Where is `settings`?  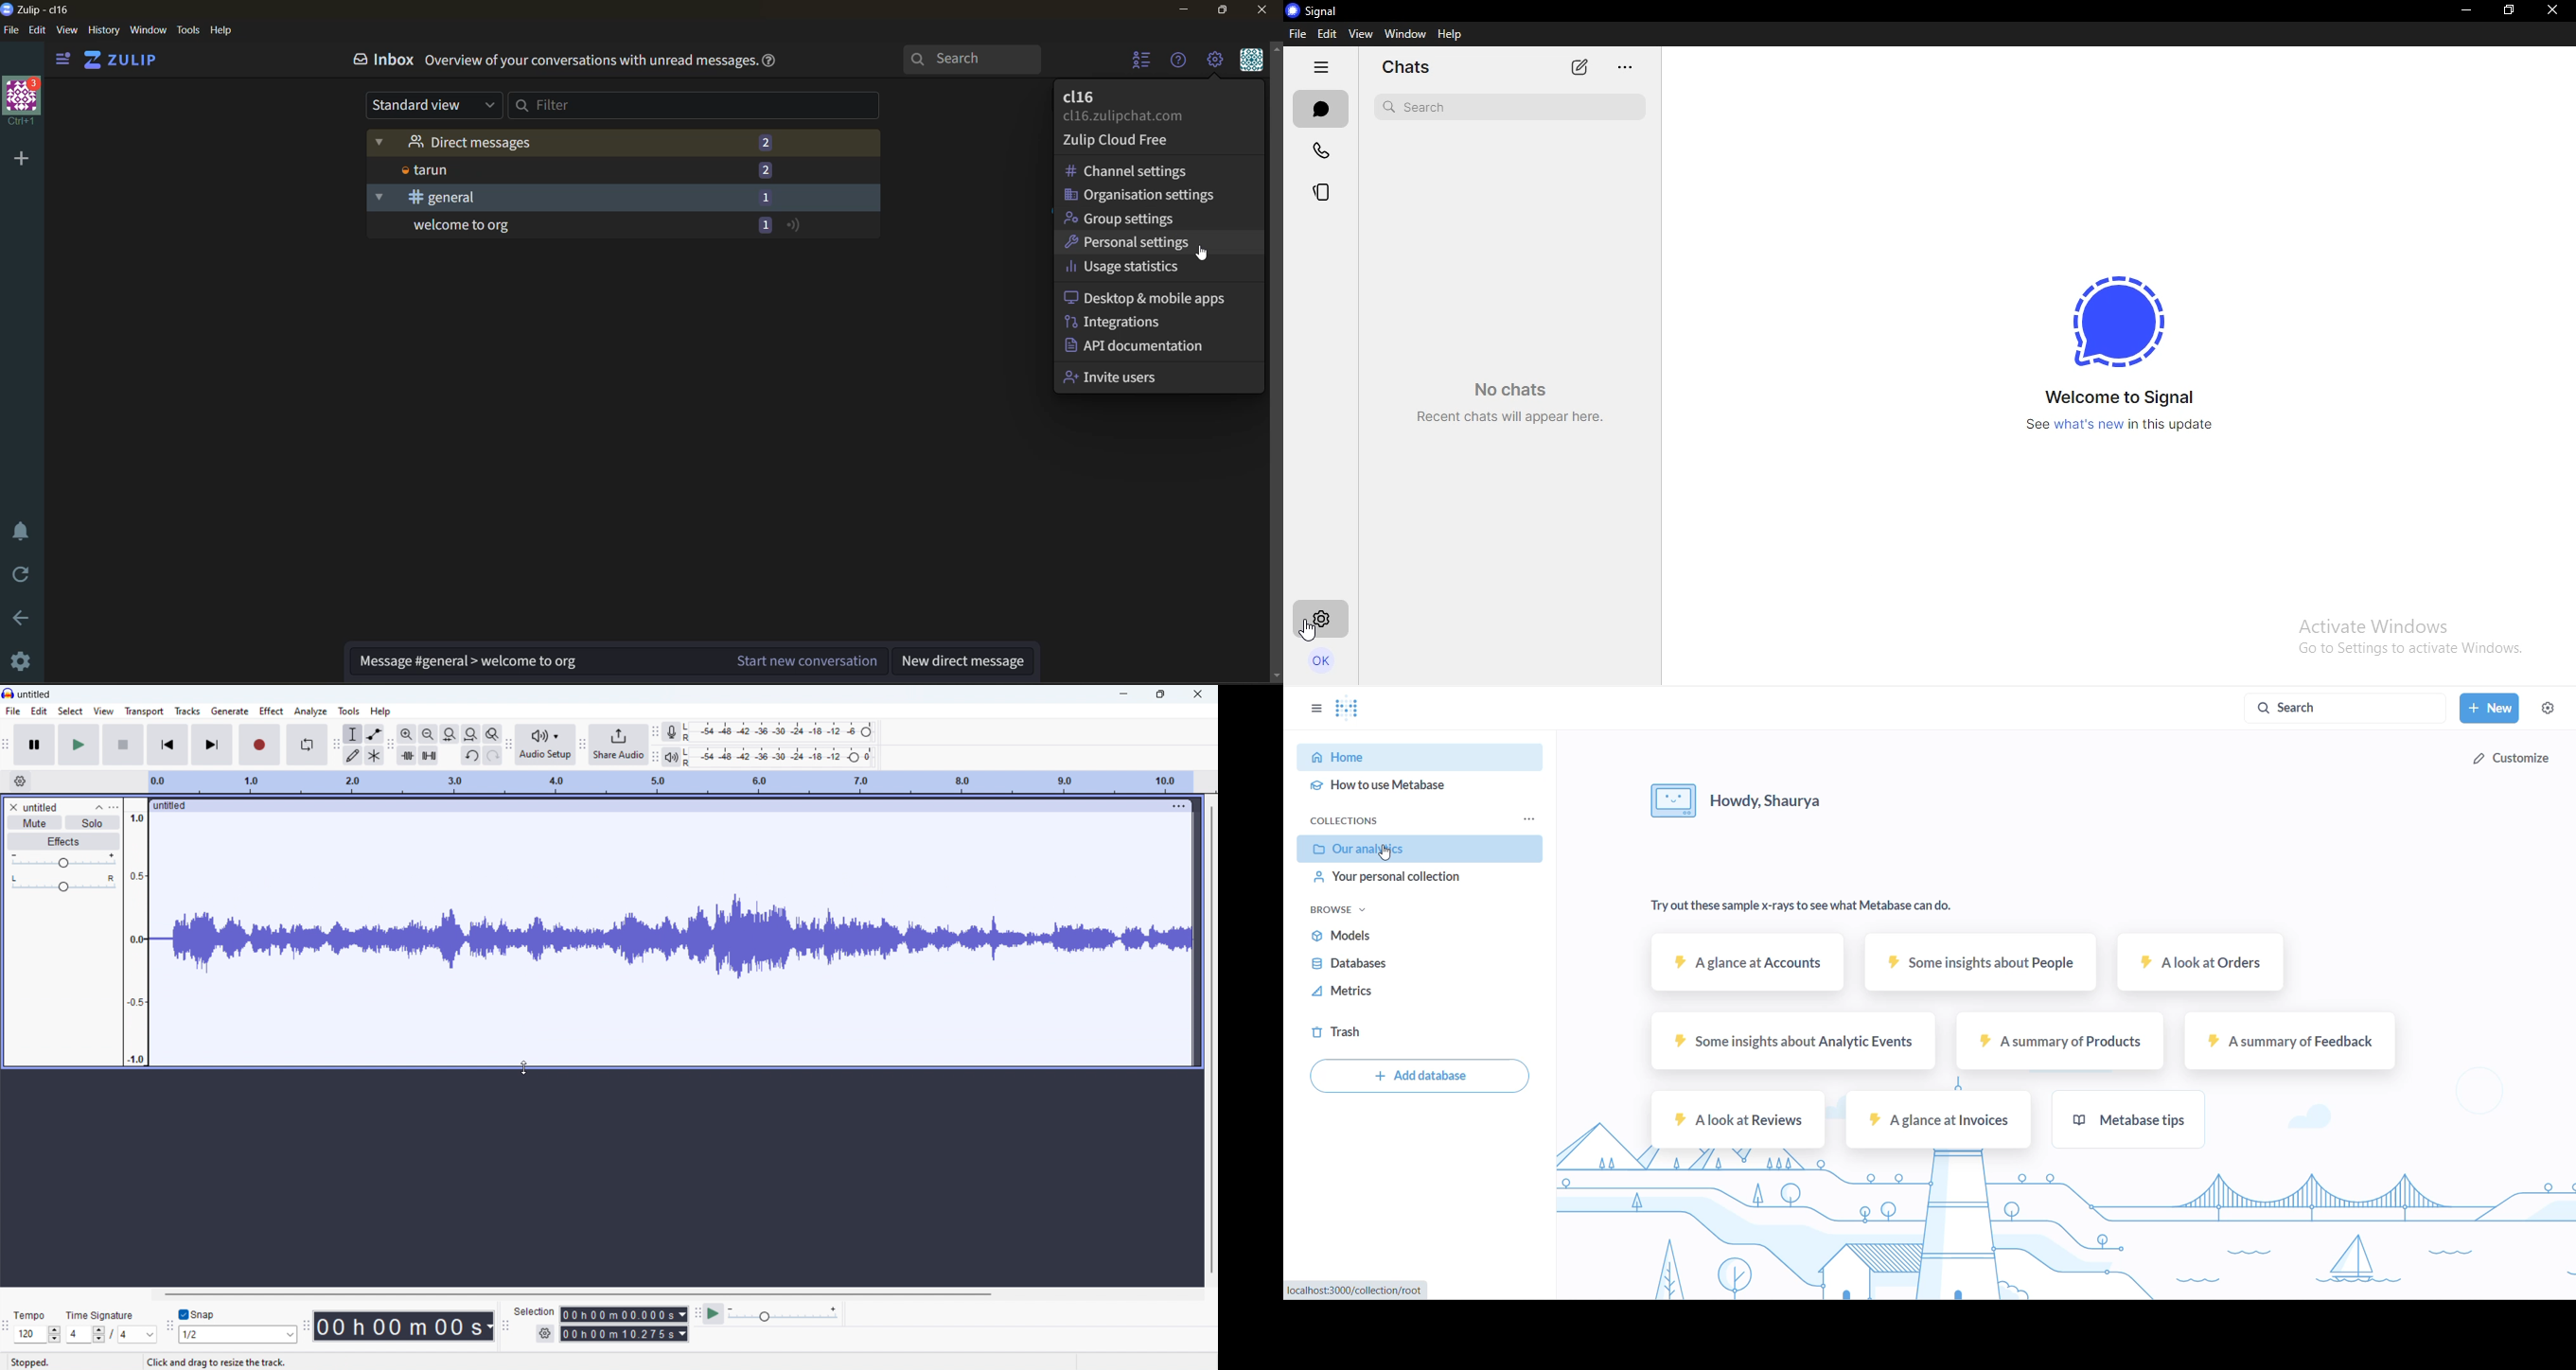 settings is located at coordinates (1320, 617).